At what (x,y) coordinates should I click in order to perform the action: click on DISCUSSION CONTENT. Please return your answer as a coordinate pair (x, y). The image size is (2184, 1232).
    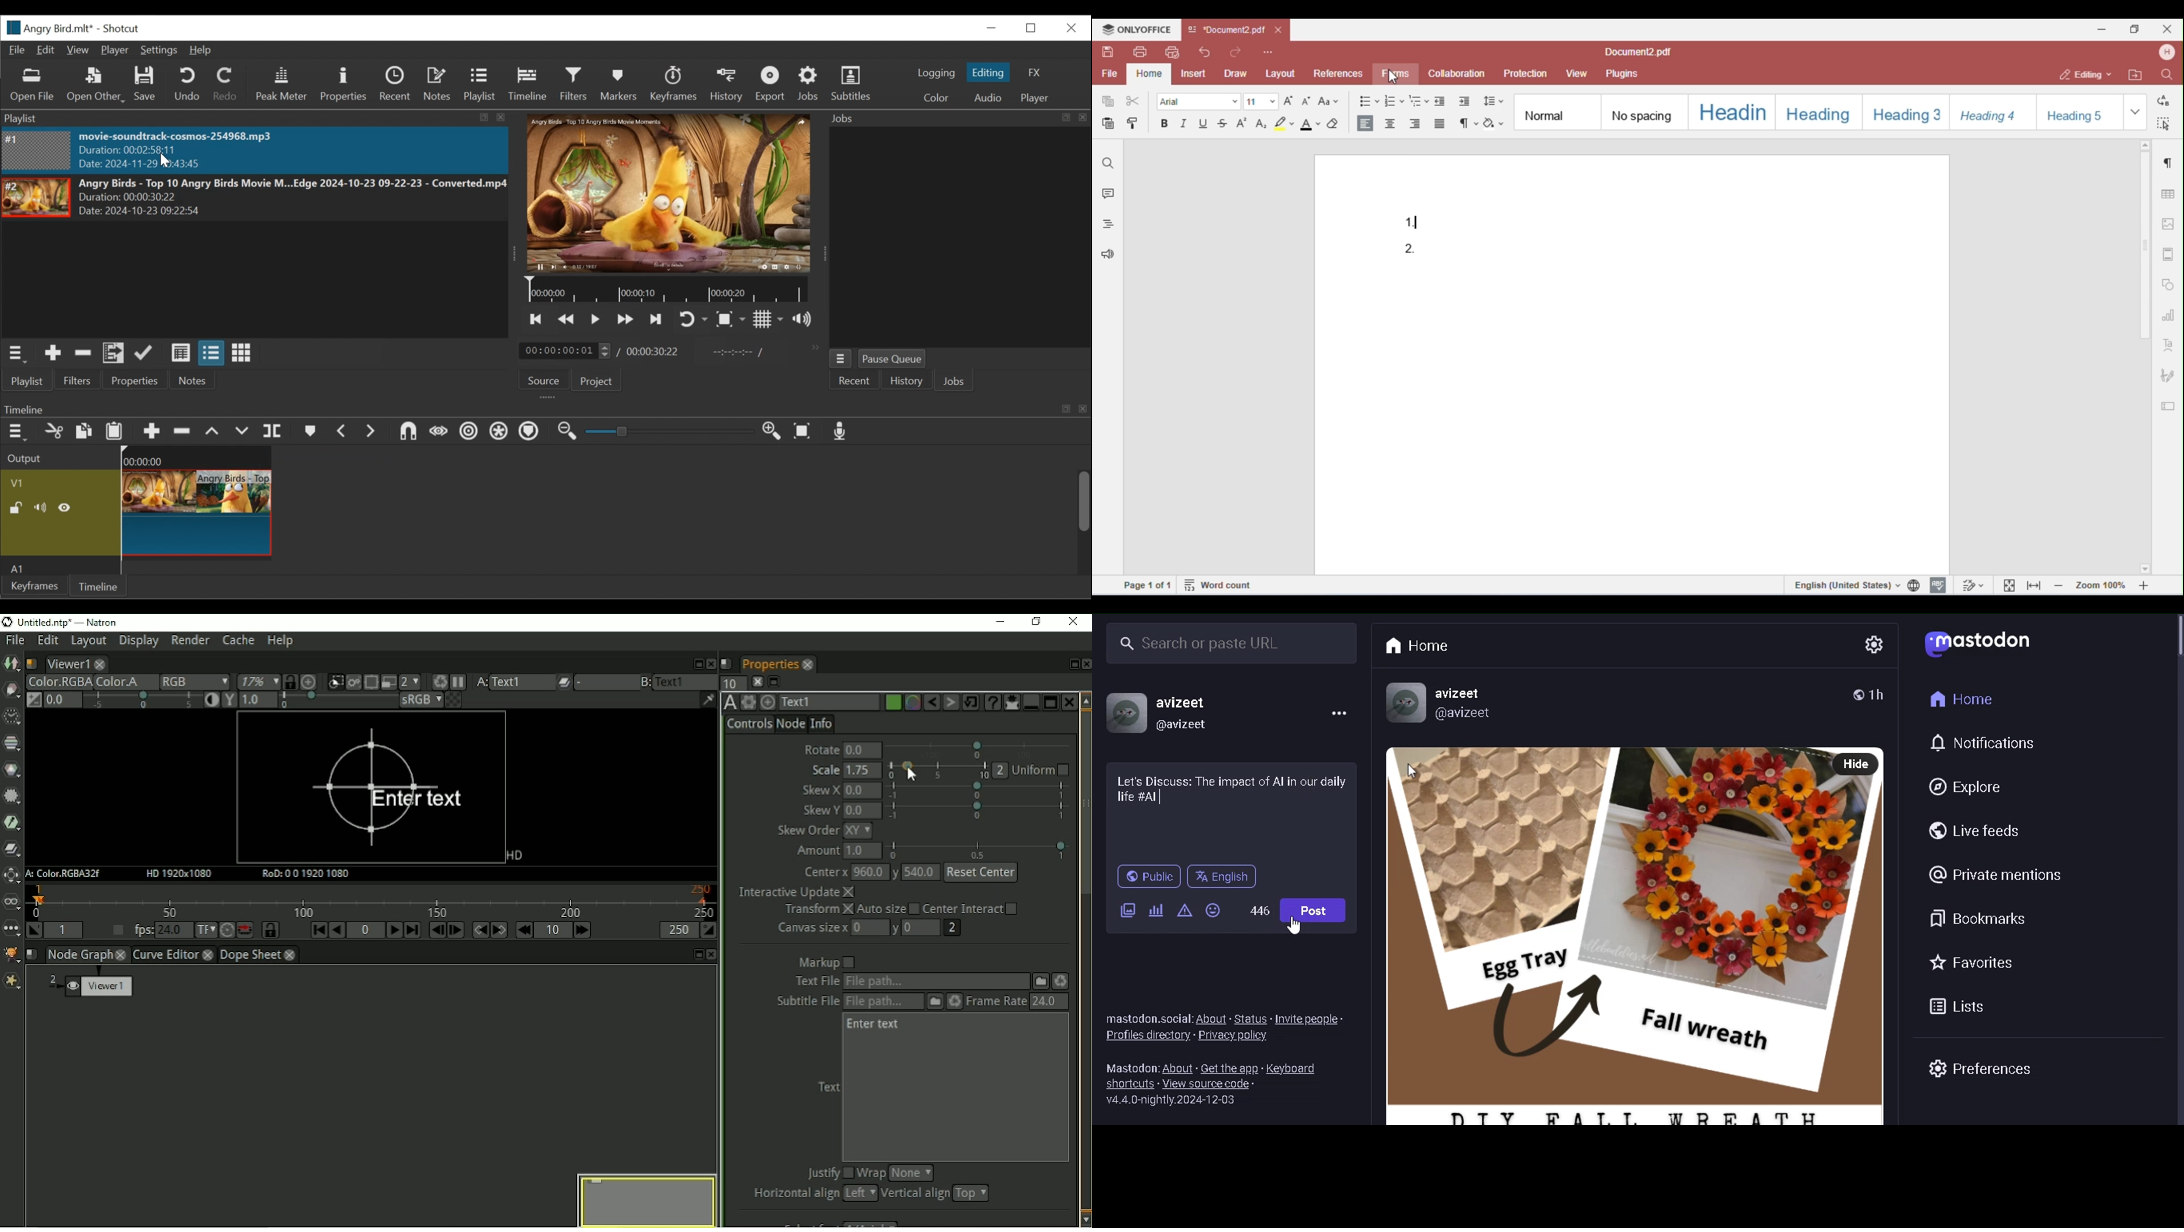
    Looking at the image, I should click on (1230, 789).